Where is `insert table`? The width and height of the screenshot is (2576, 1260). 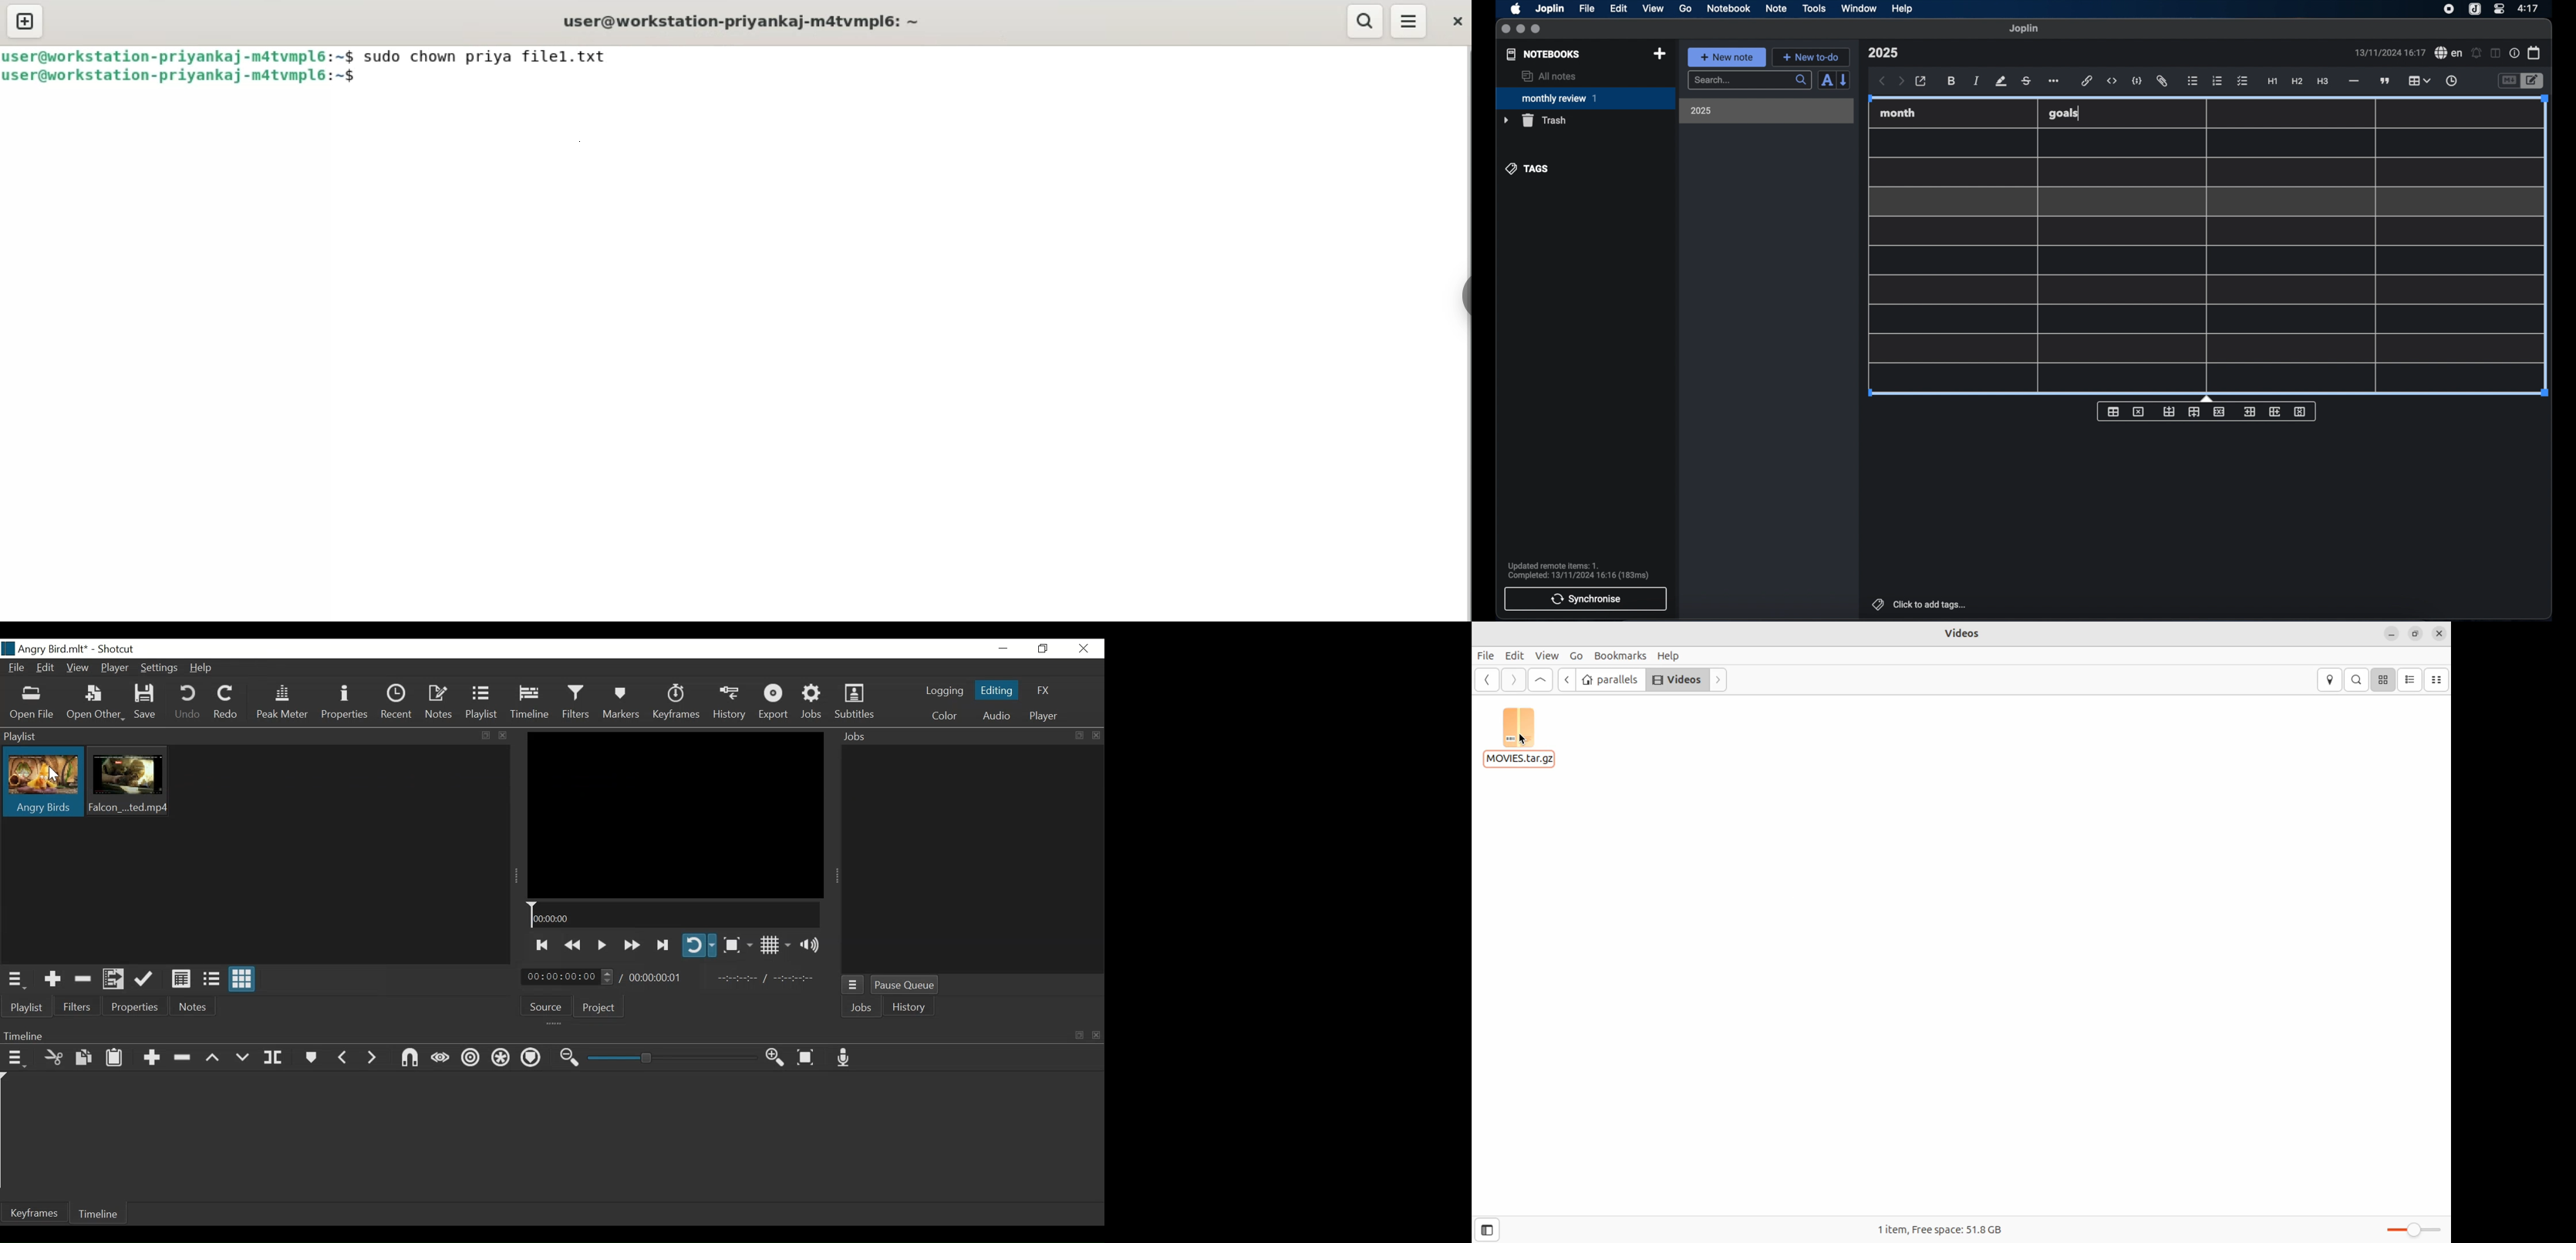
insert table is located at coordinates (2113, 411).